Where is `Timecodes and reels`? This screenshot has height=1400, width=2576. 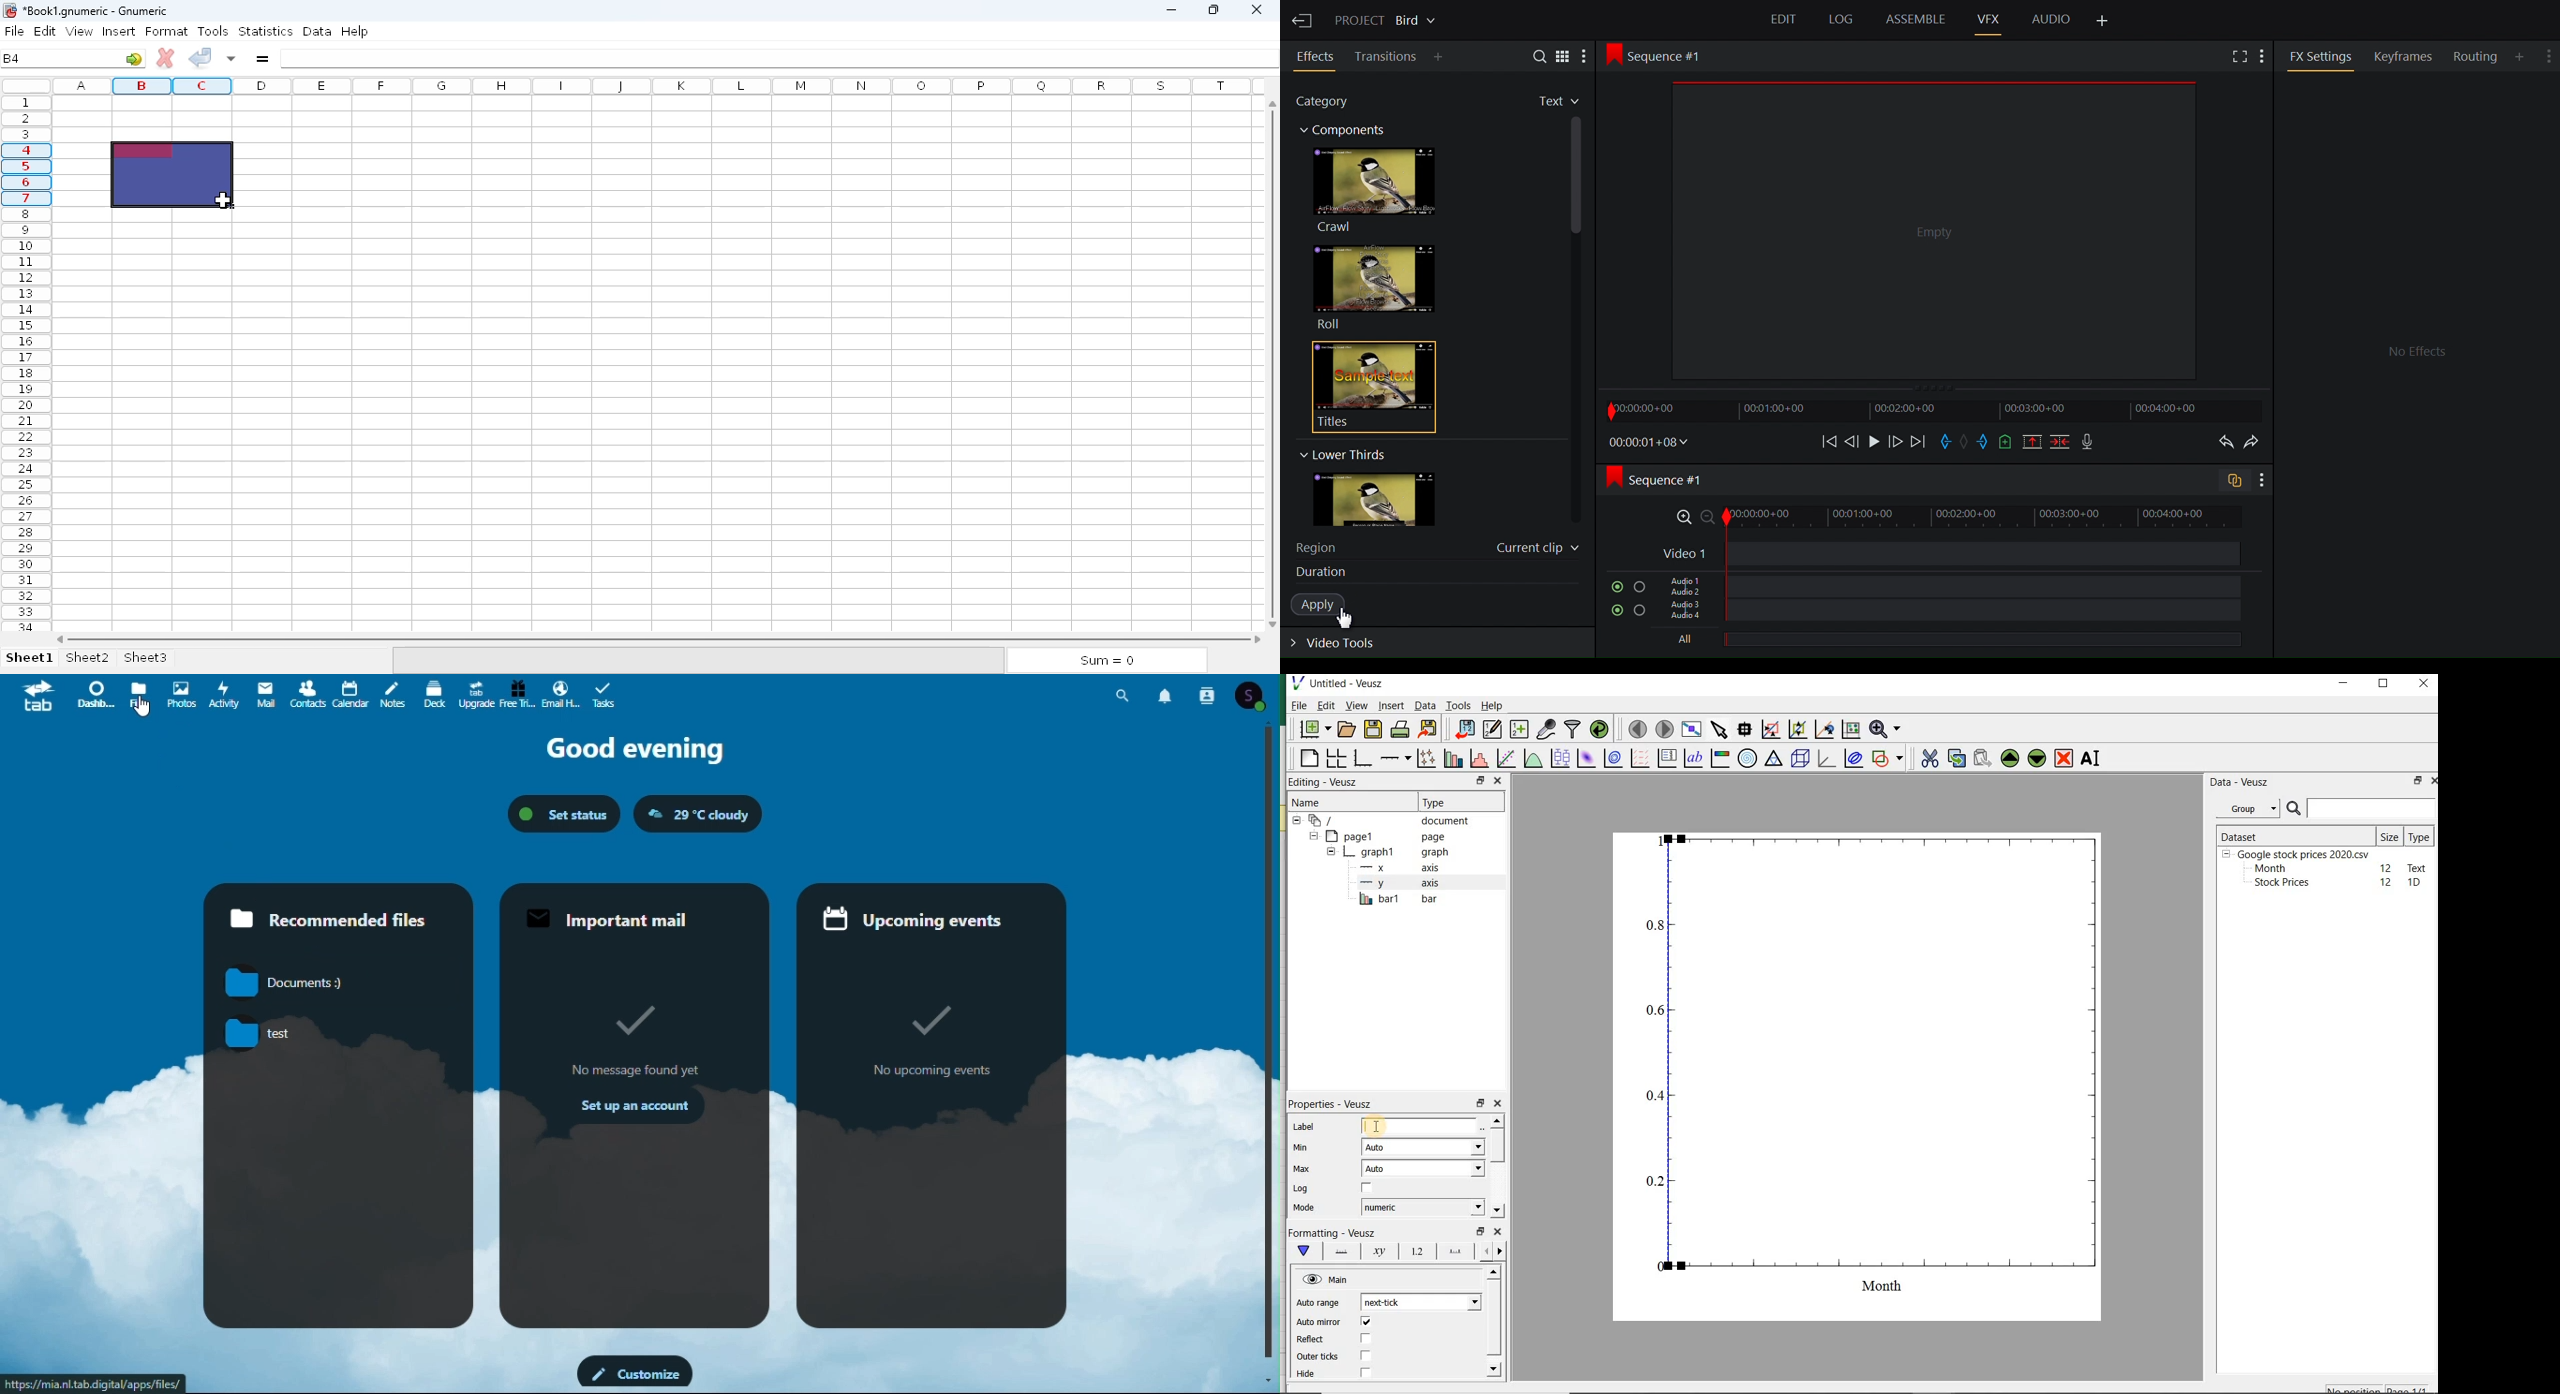
Timecodes and reels is located at coordinates (1649, 443).